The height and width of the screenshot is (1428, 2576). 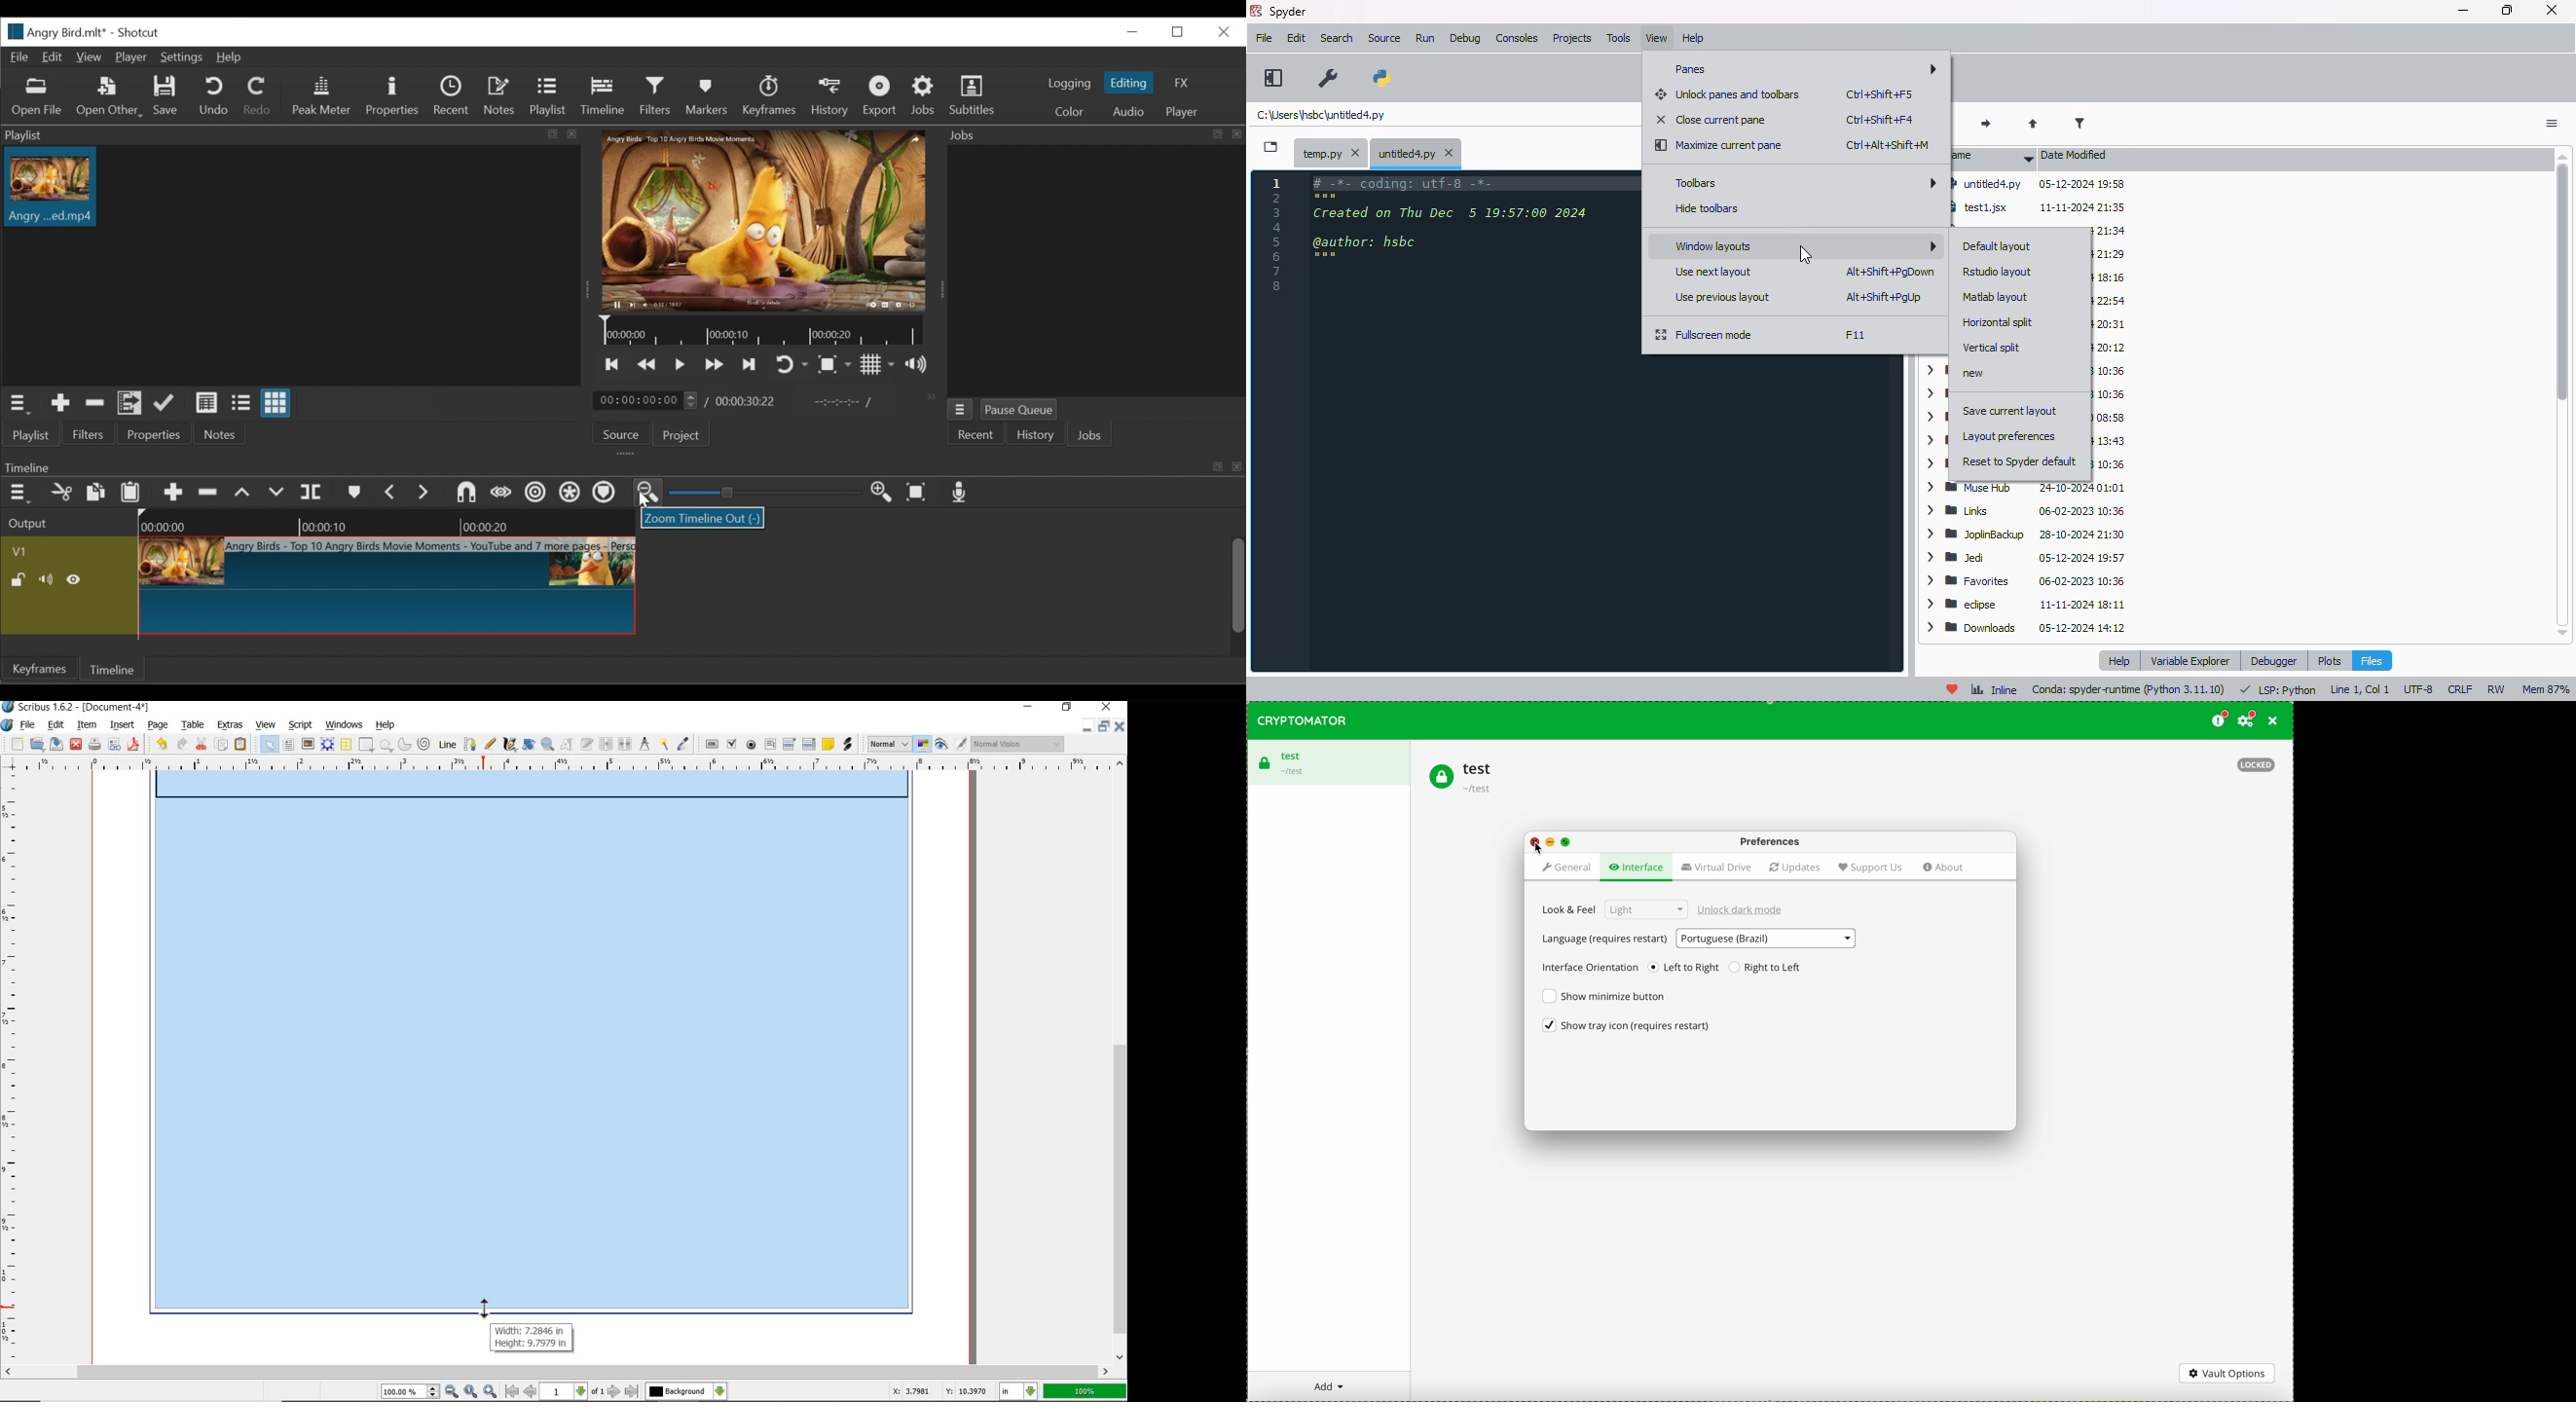 I want to click on Downloads, so click(x=2025, y=627).